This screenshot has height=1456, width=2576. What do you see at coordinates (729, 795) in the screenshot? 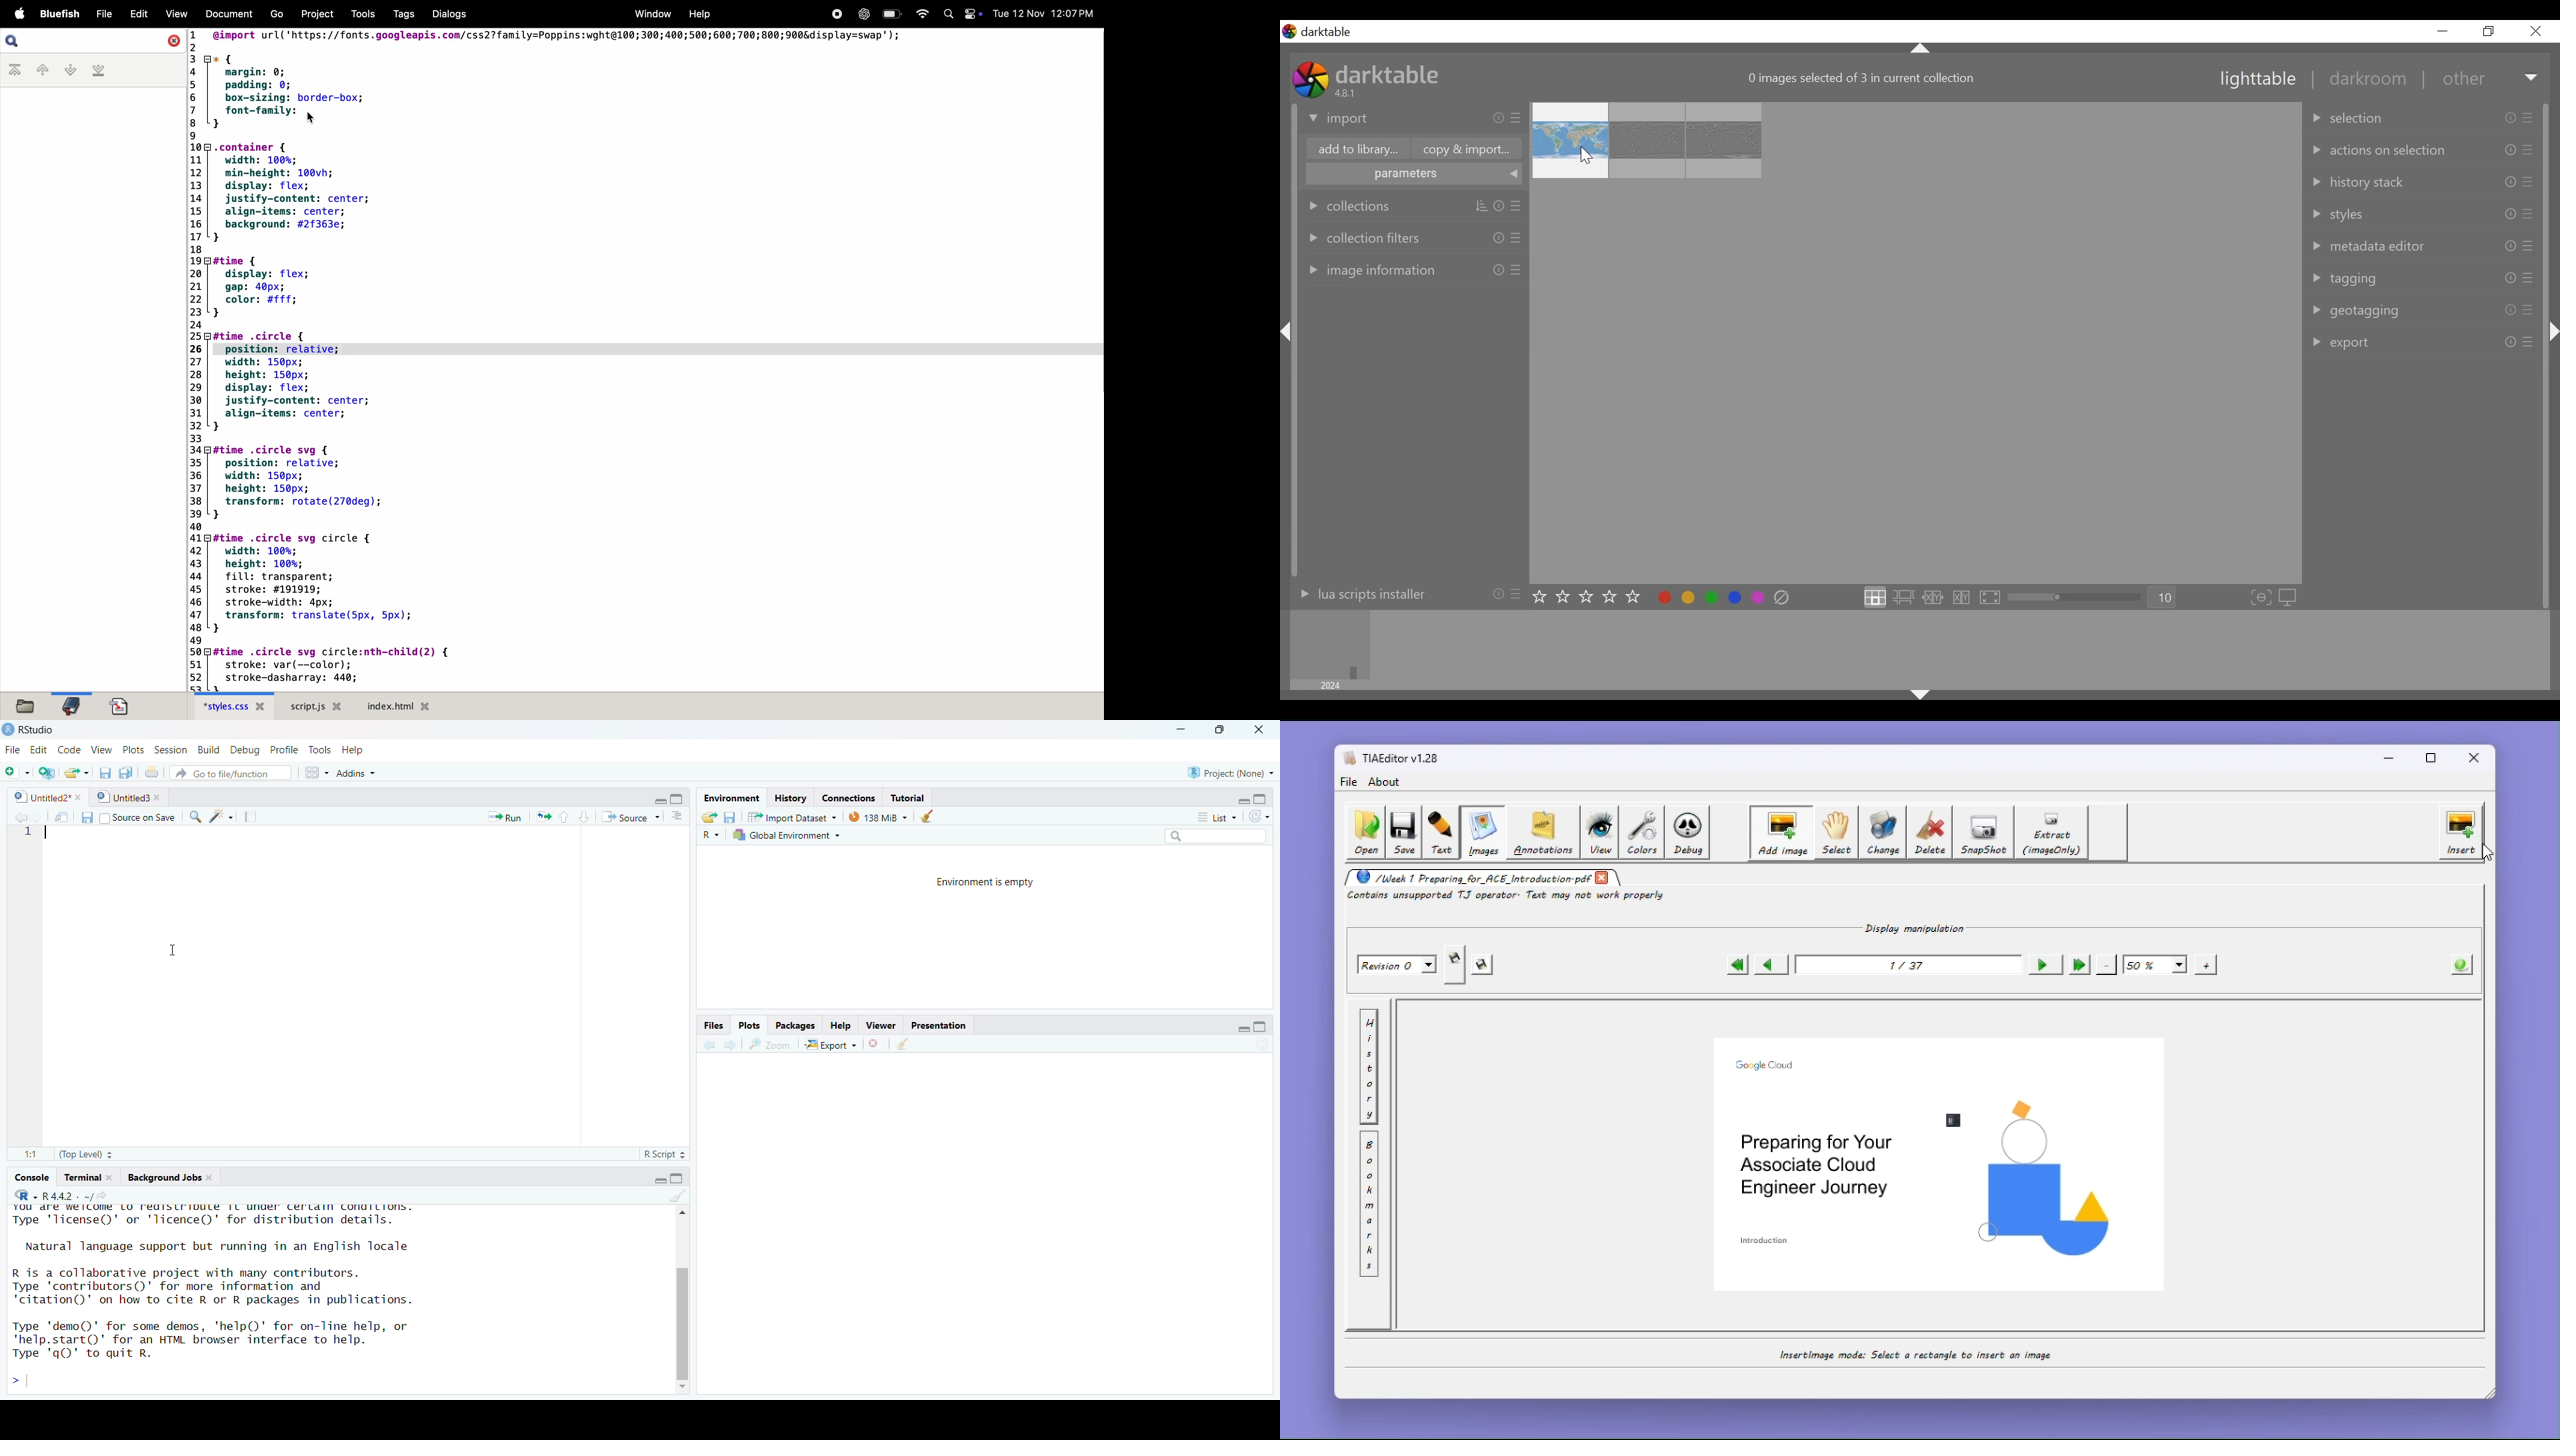
I see `[rr S—` at bounding box center [729, 795].